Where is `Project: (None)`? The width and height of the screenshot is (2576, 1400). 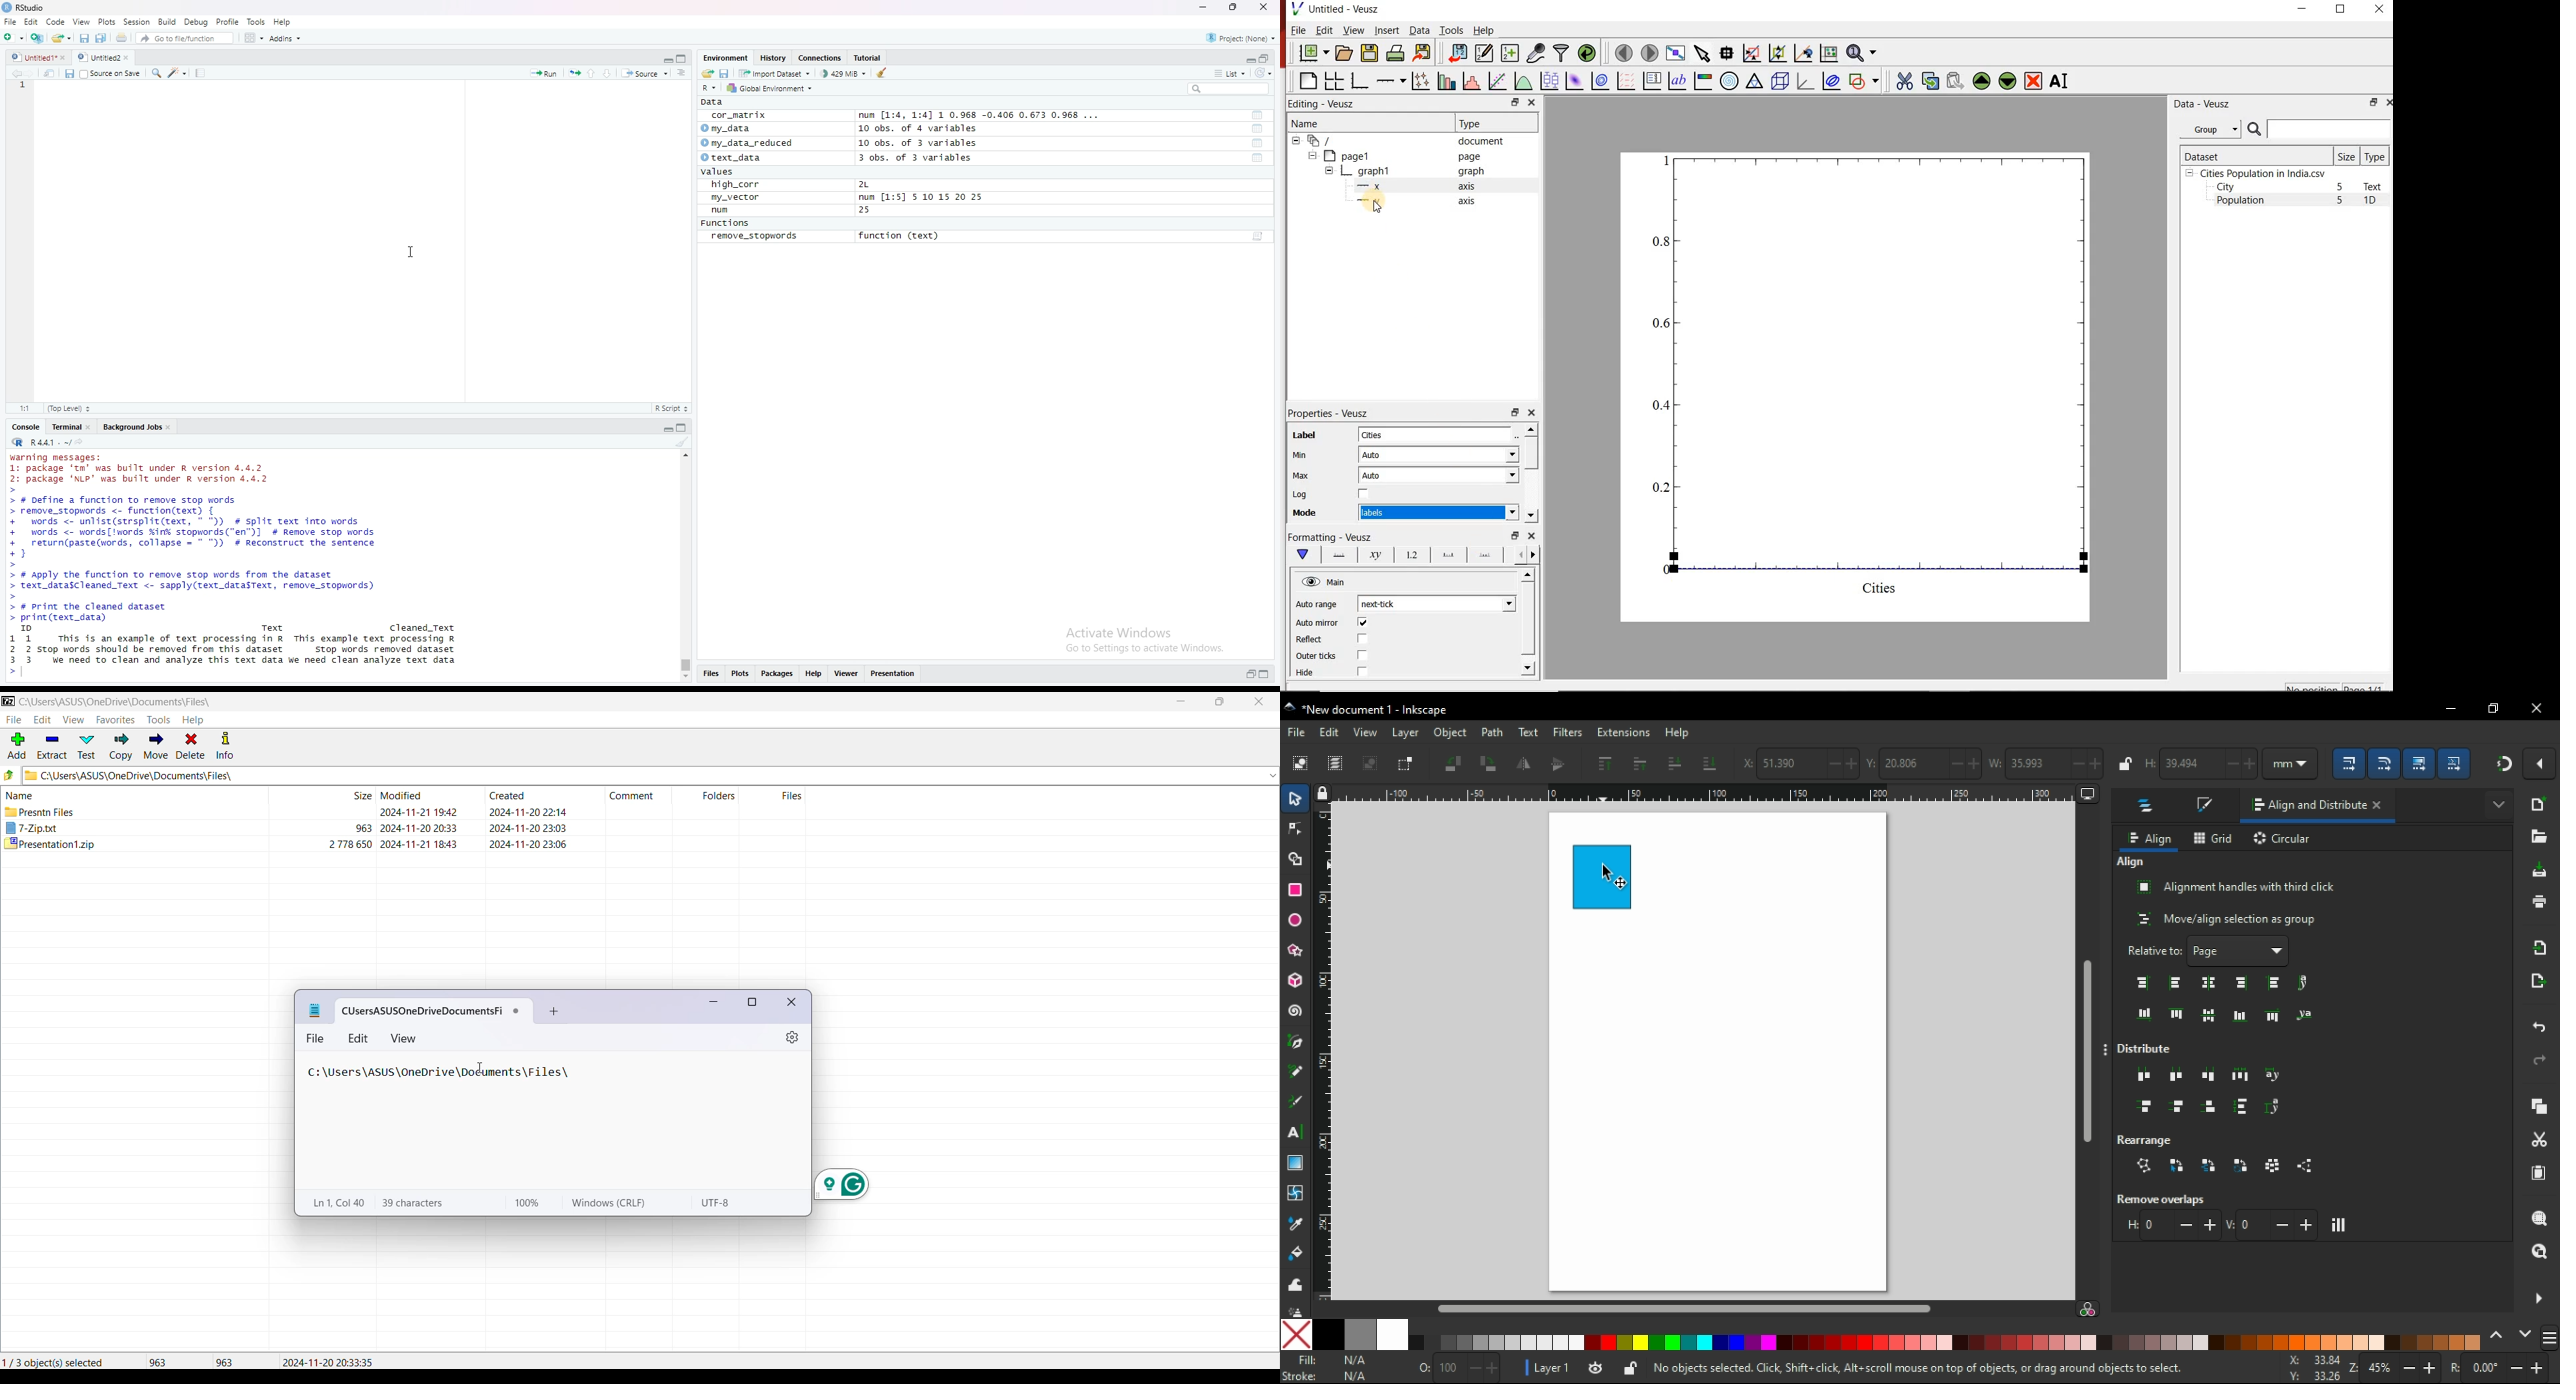 Project: (None) is located at coordinates (1240, 37).